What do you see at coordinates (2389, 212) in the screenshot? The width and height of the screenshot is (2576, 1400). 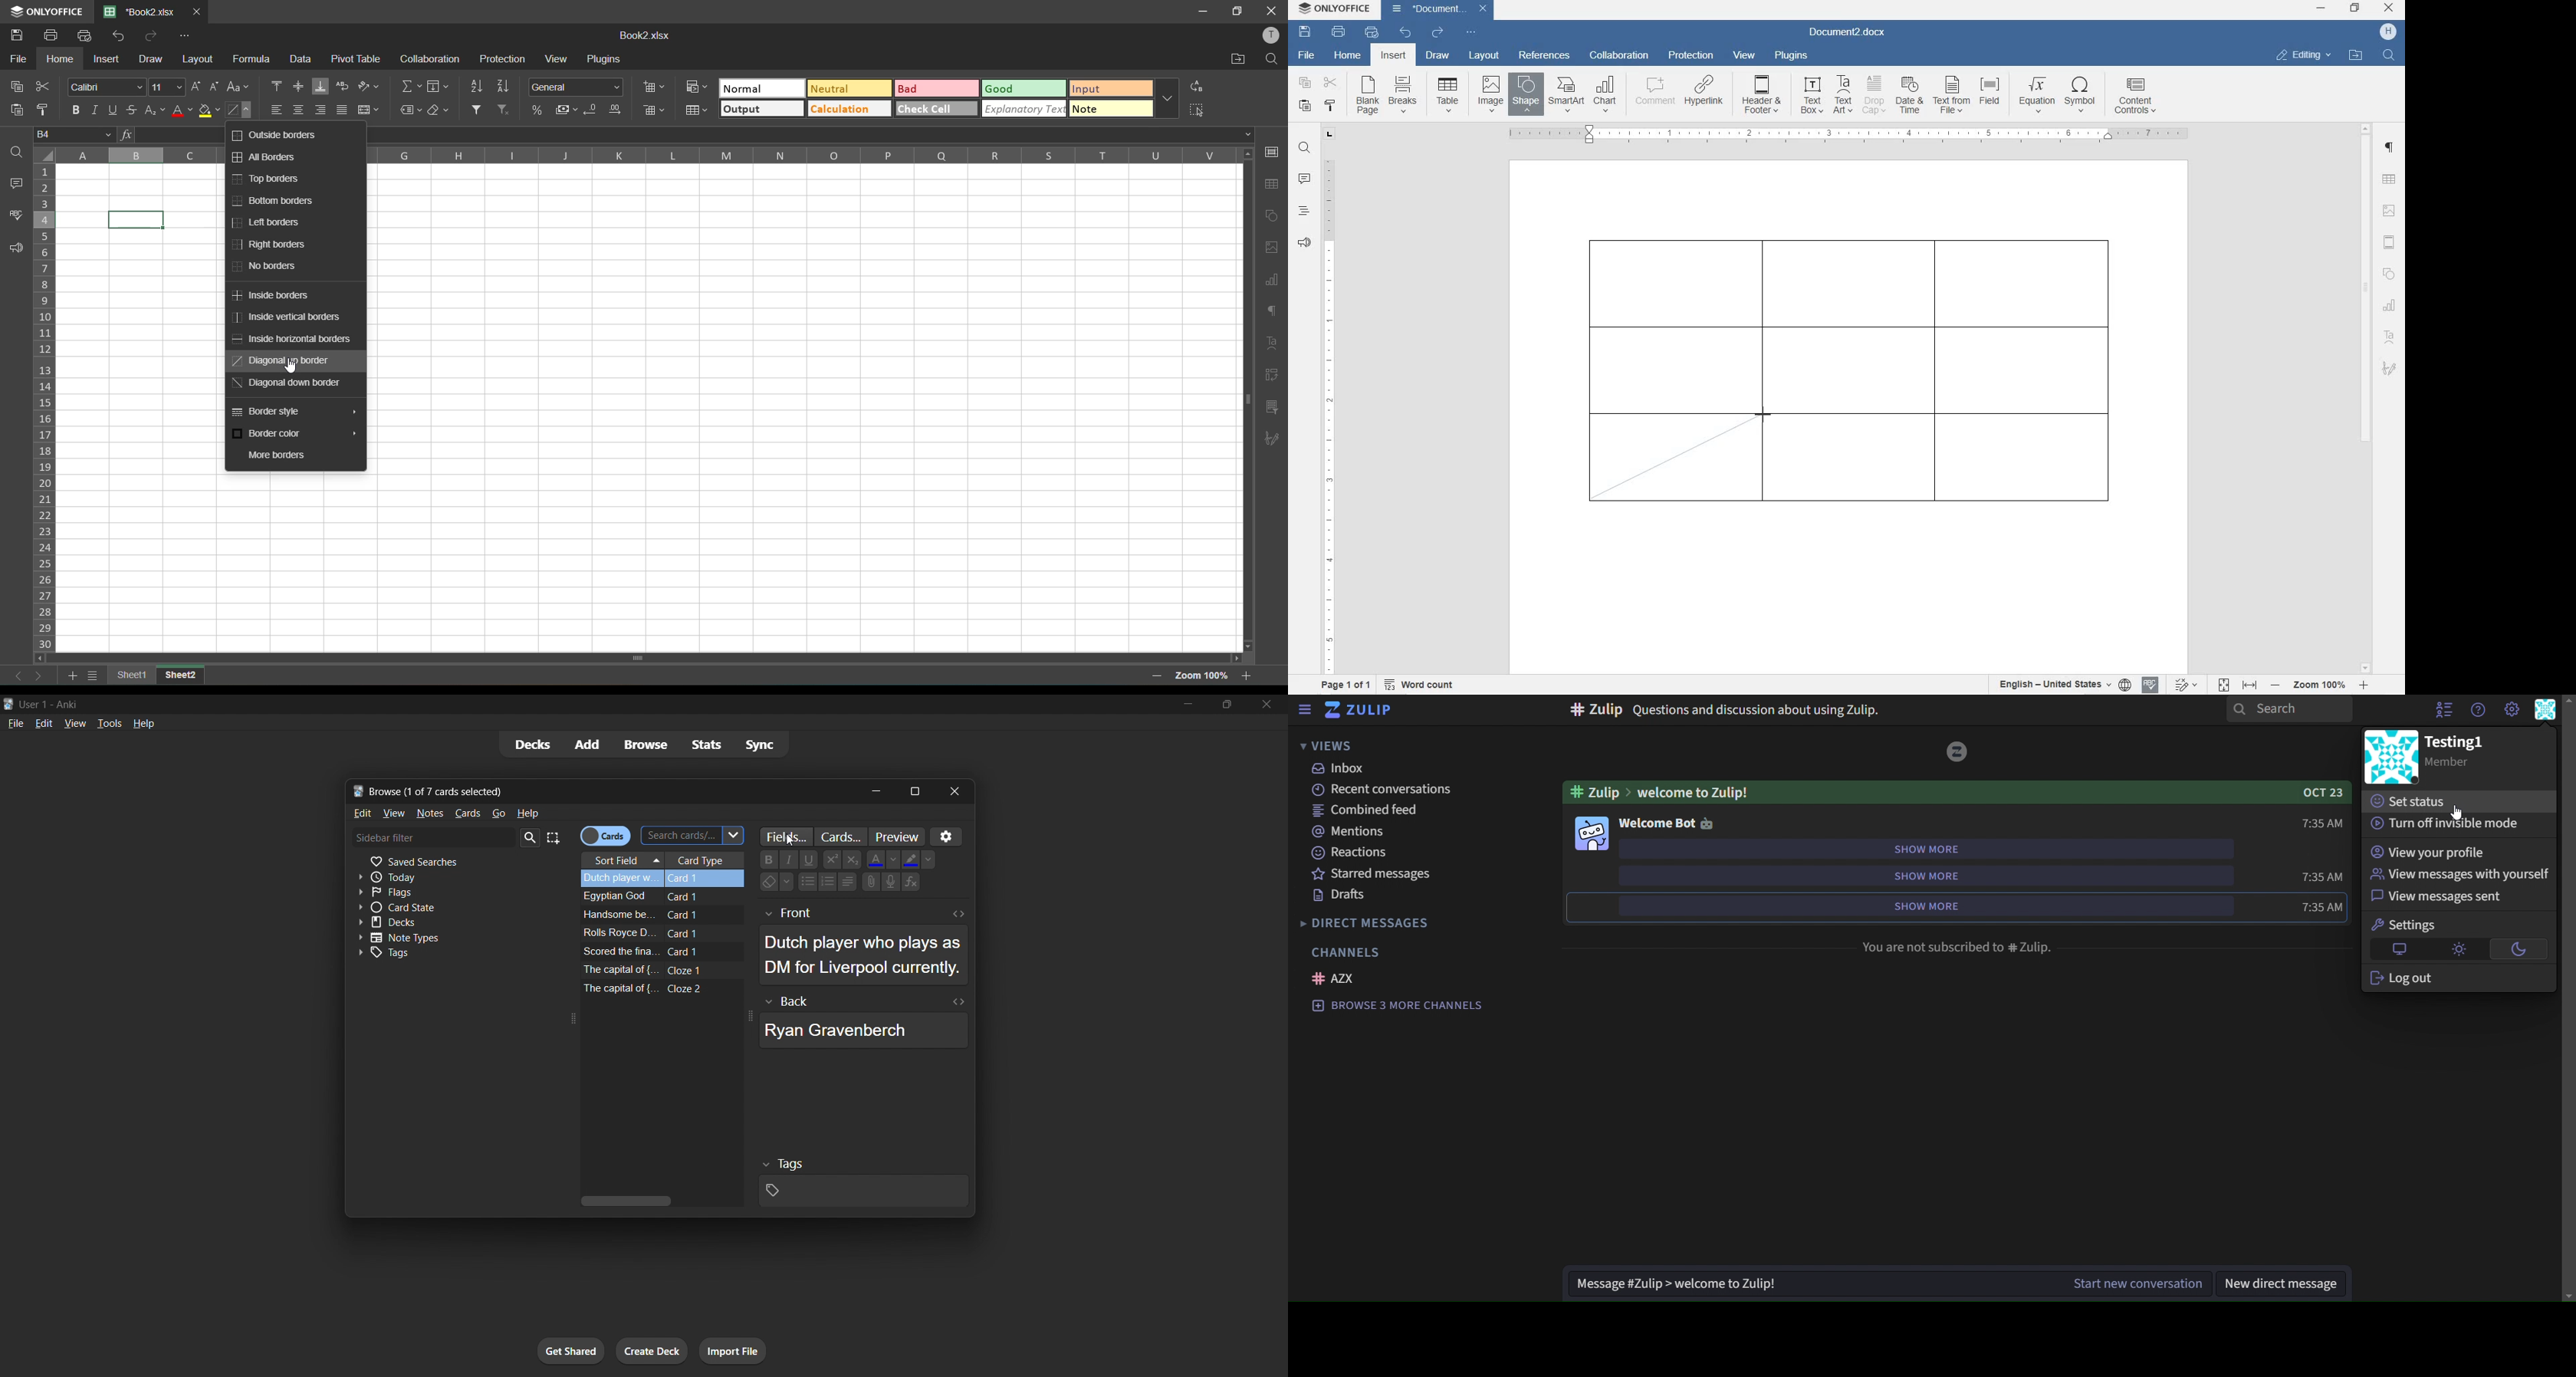 I see `image settings` at bounding box center [2389, 212].